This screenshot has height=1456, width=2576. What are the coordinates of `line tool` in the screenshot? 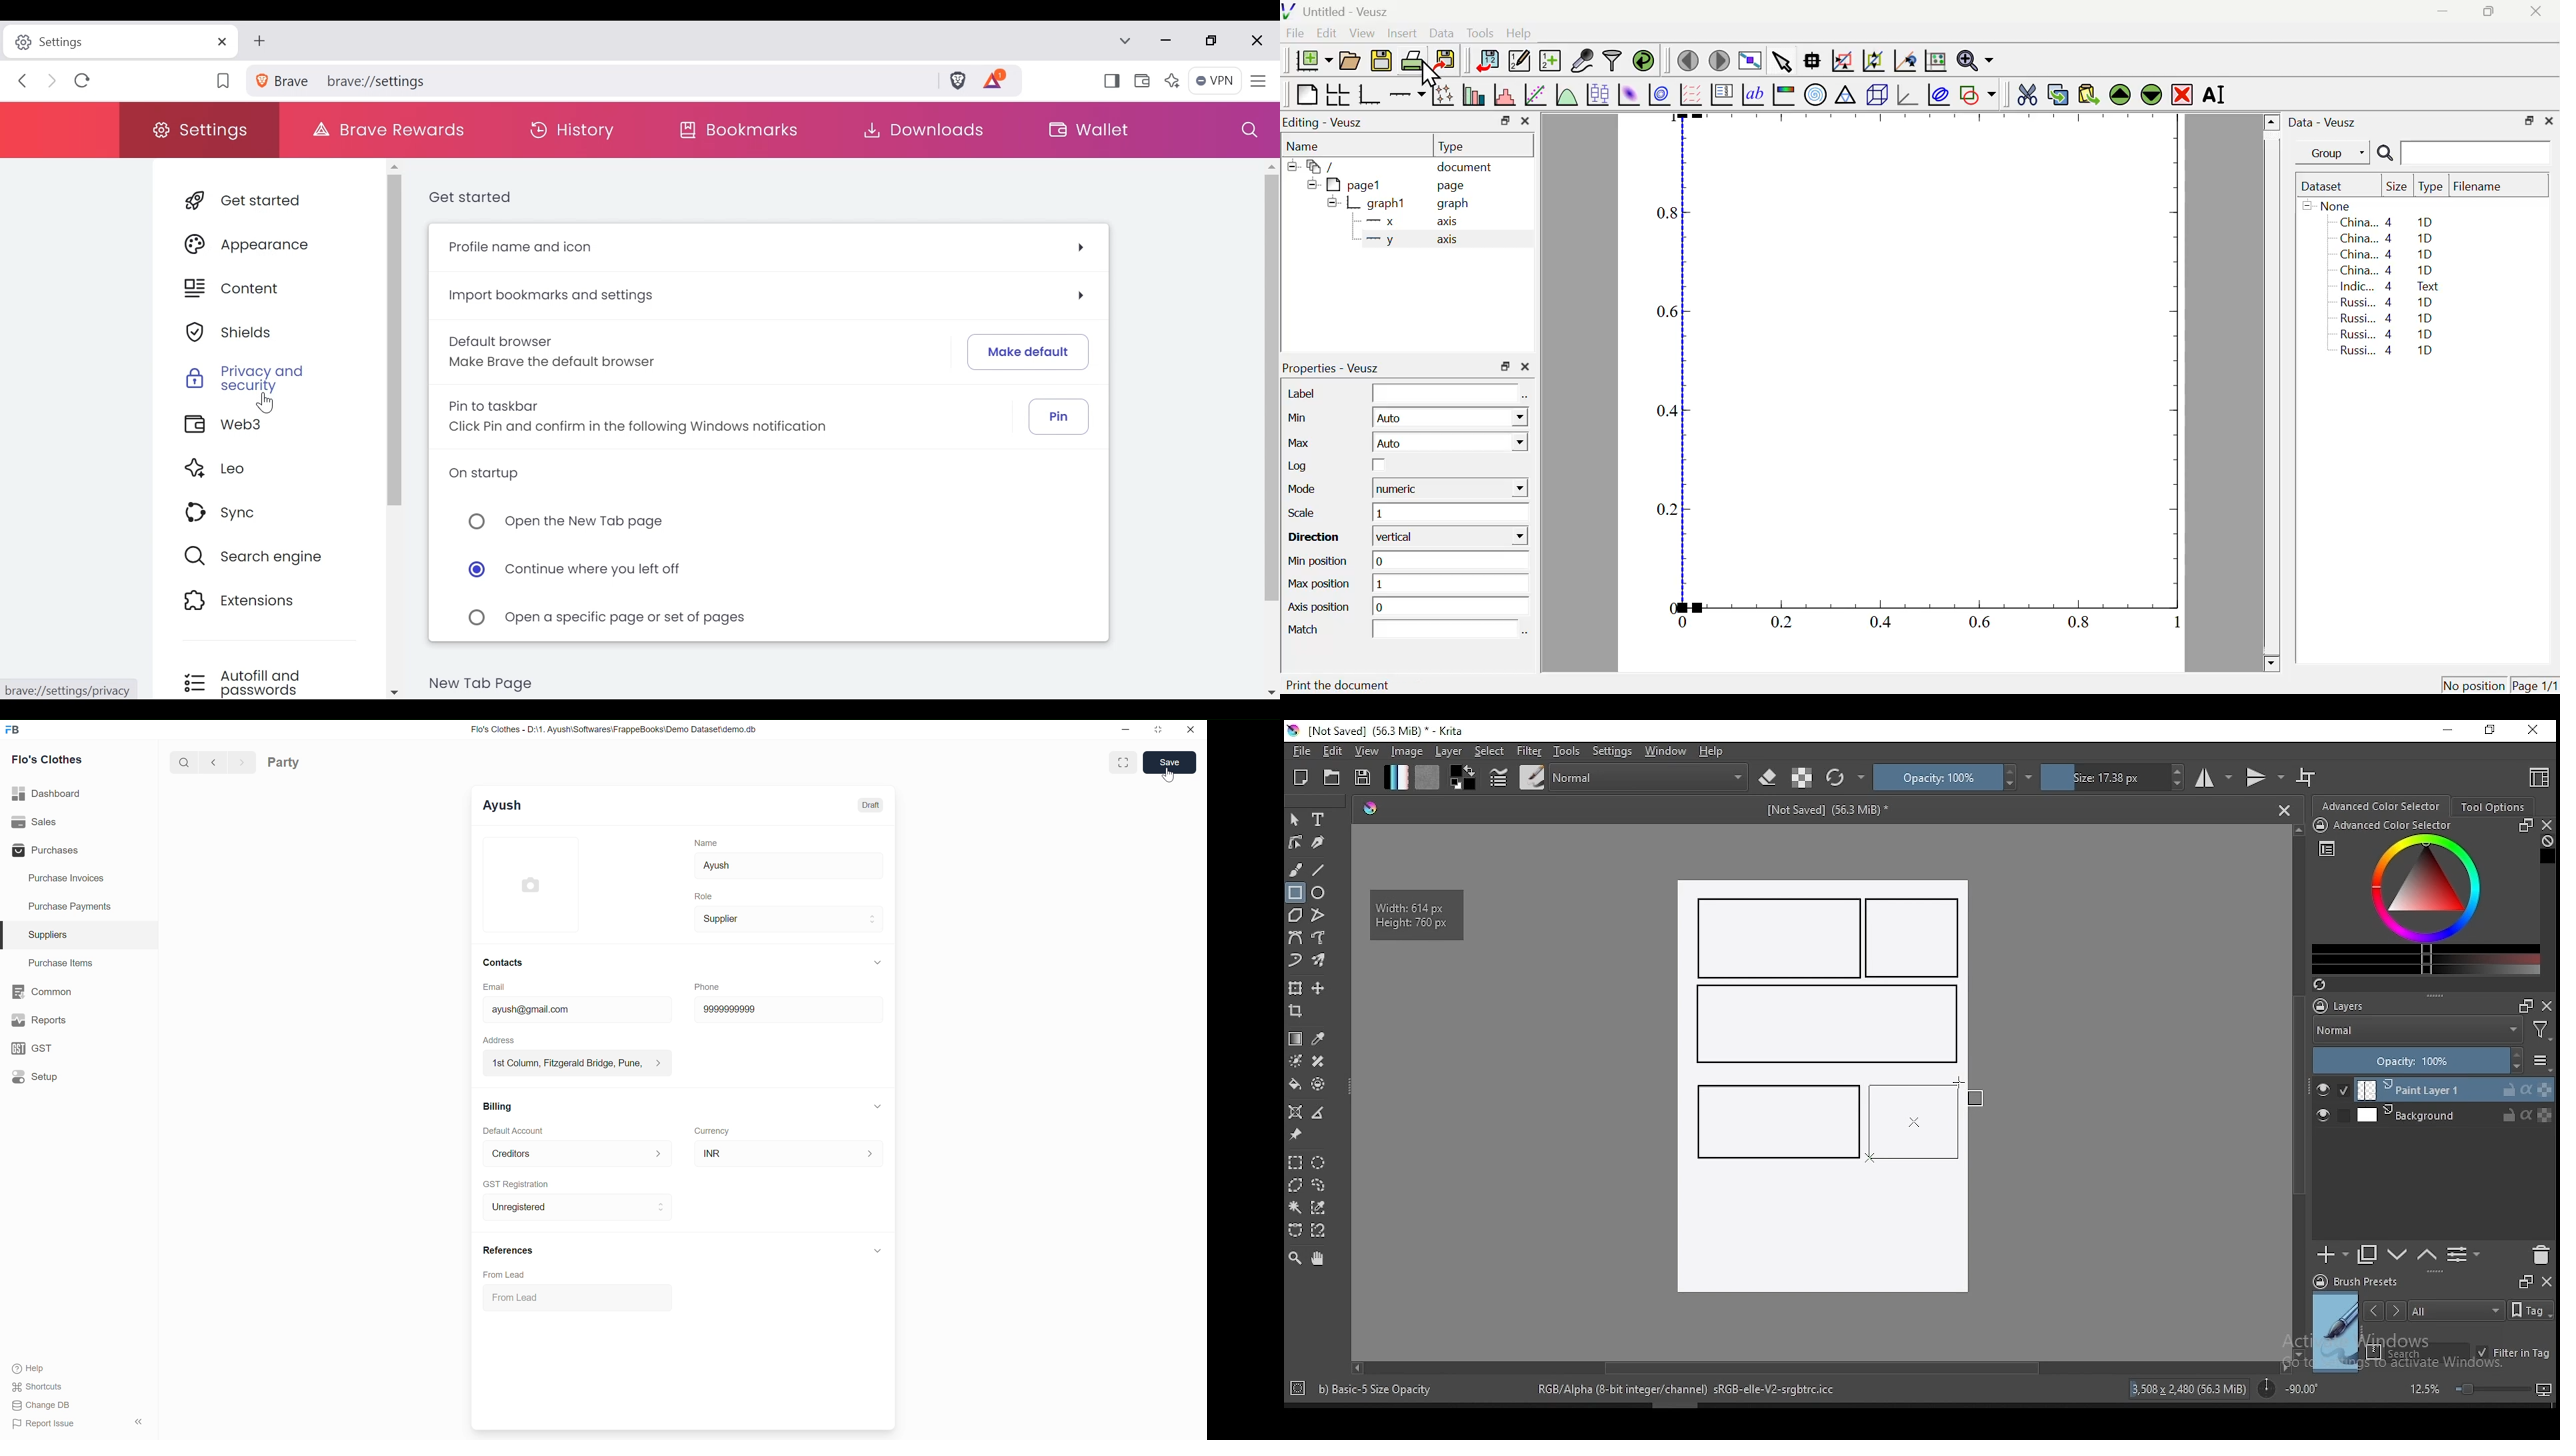 It's located at (1319, 870).